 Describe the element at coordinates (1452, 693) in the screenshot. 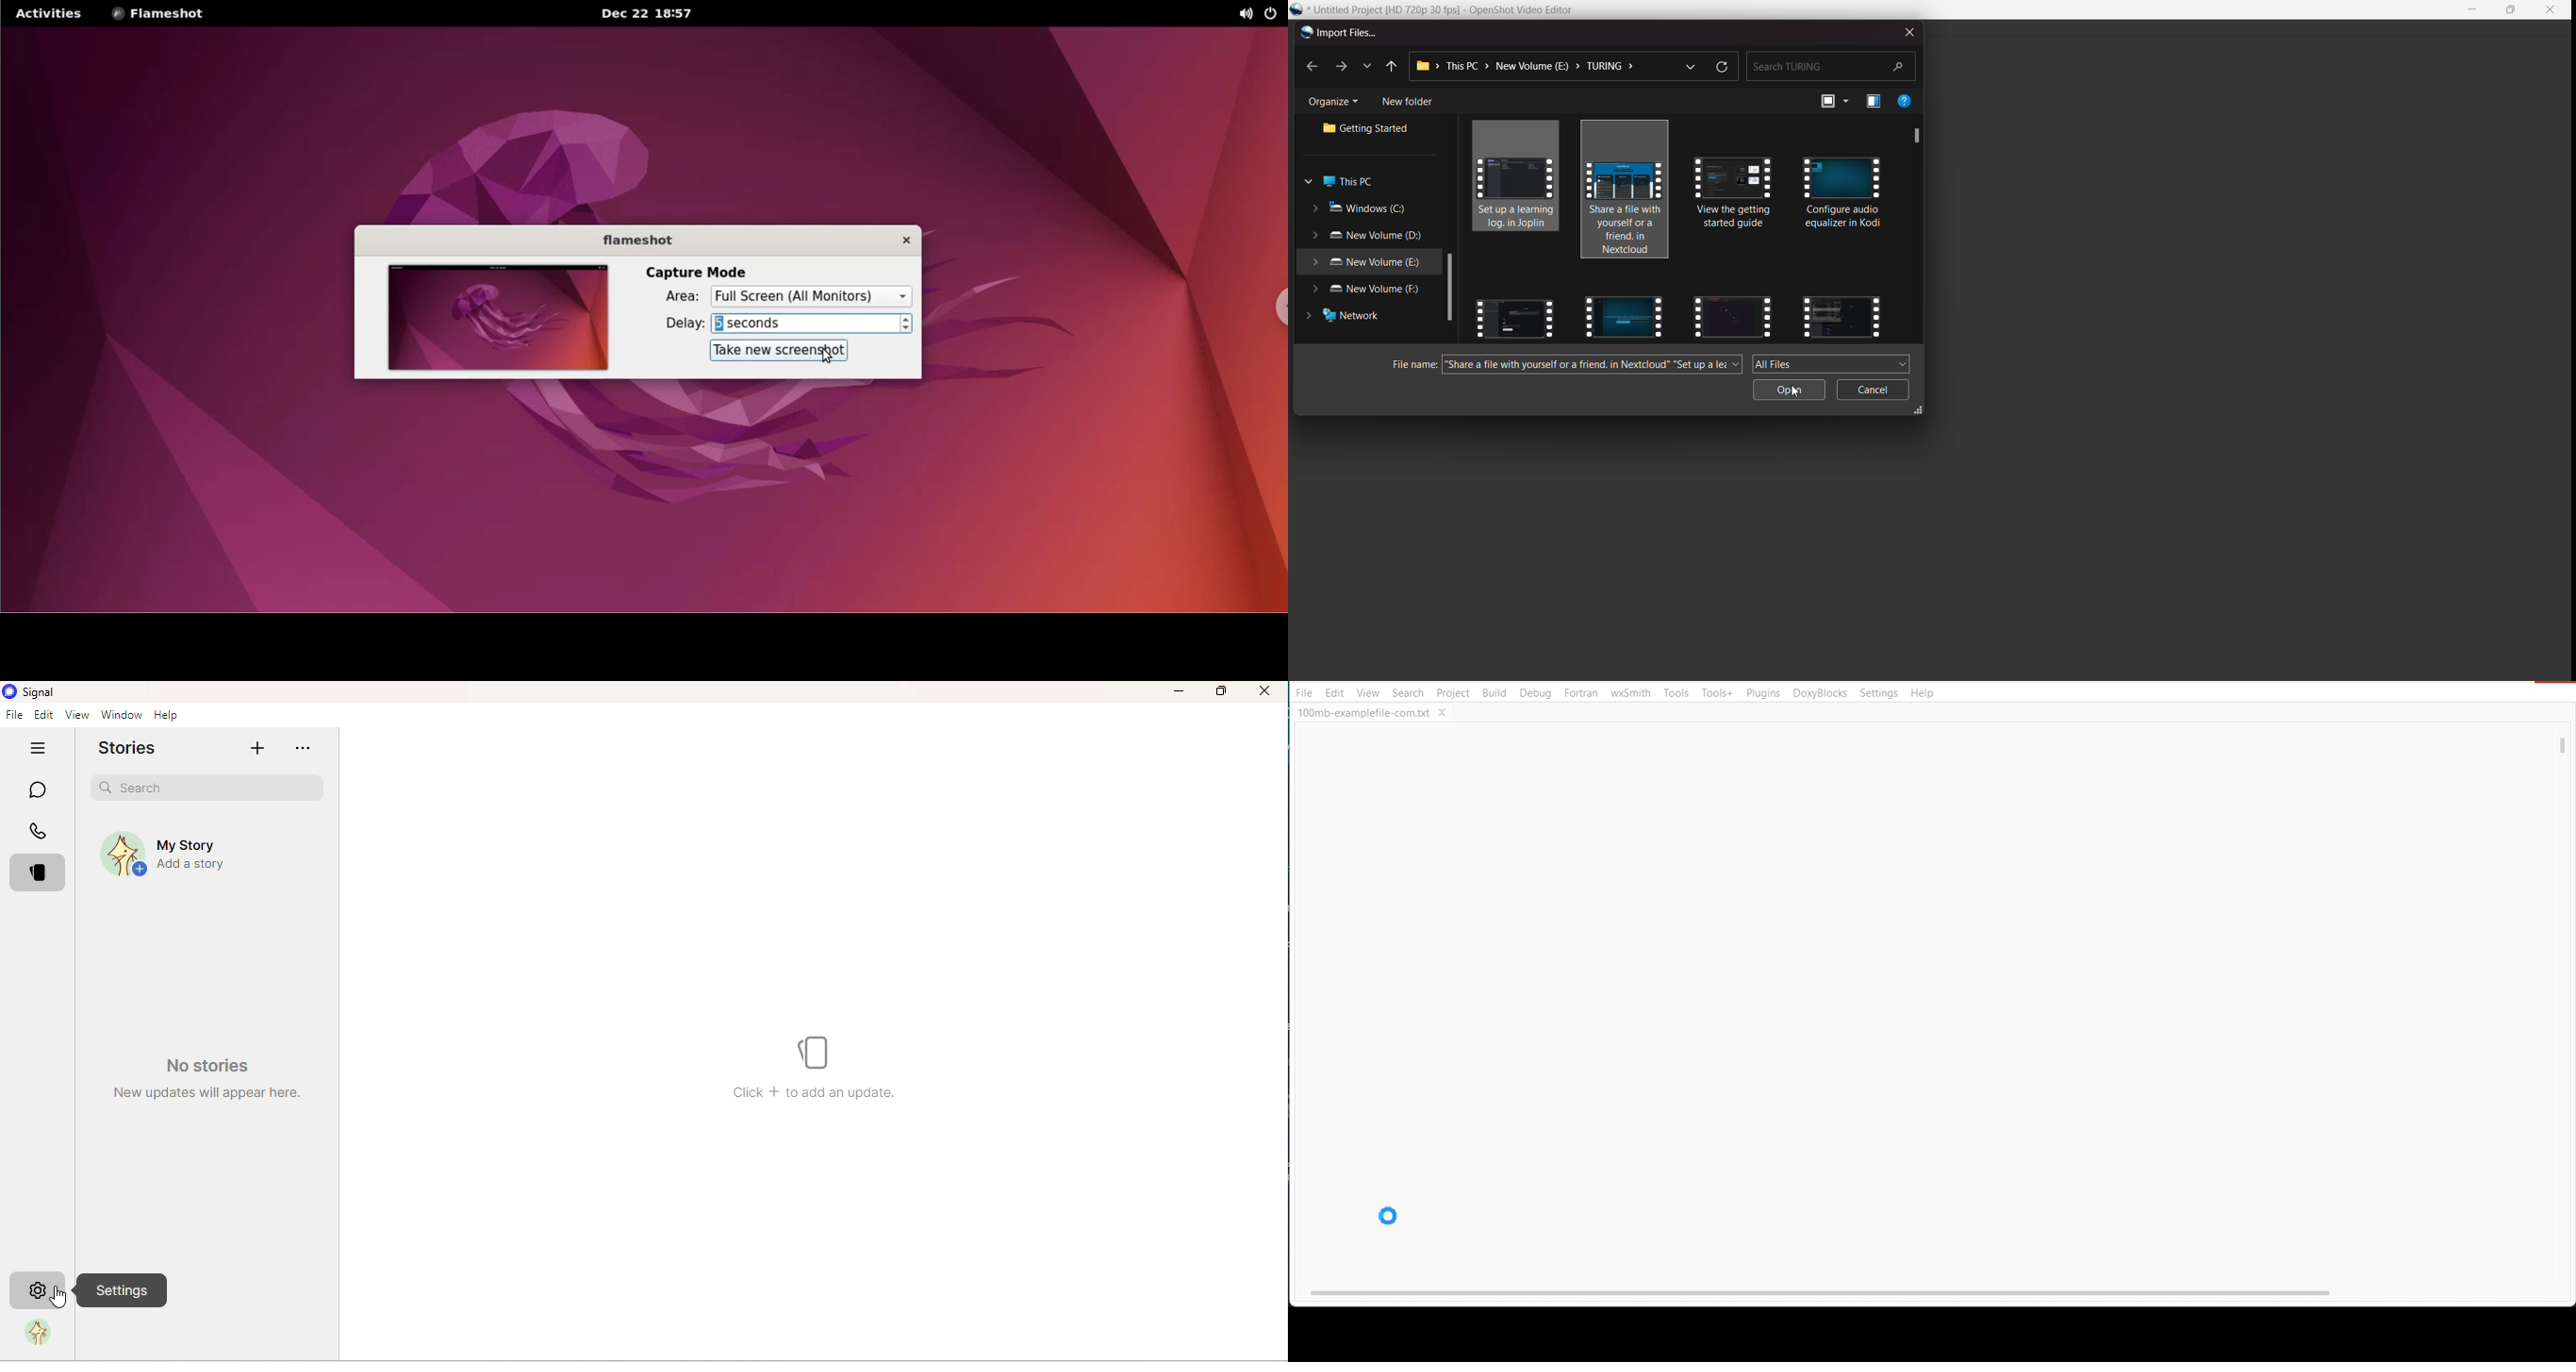

I see `Project` at that location.